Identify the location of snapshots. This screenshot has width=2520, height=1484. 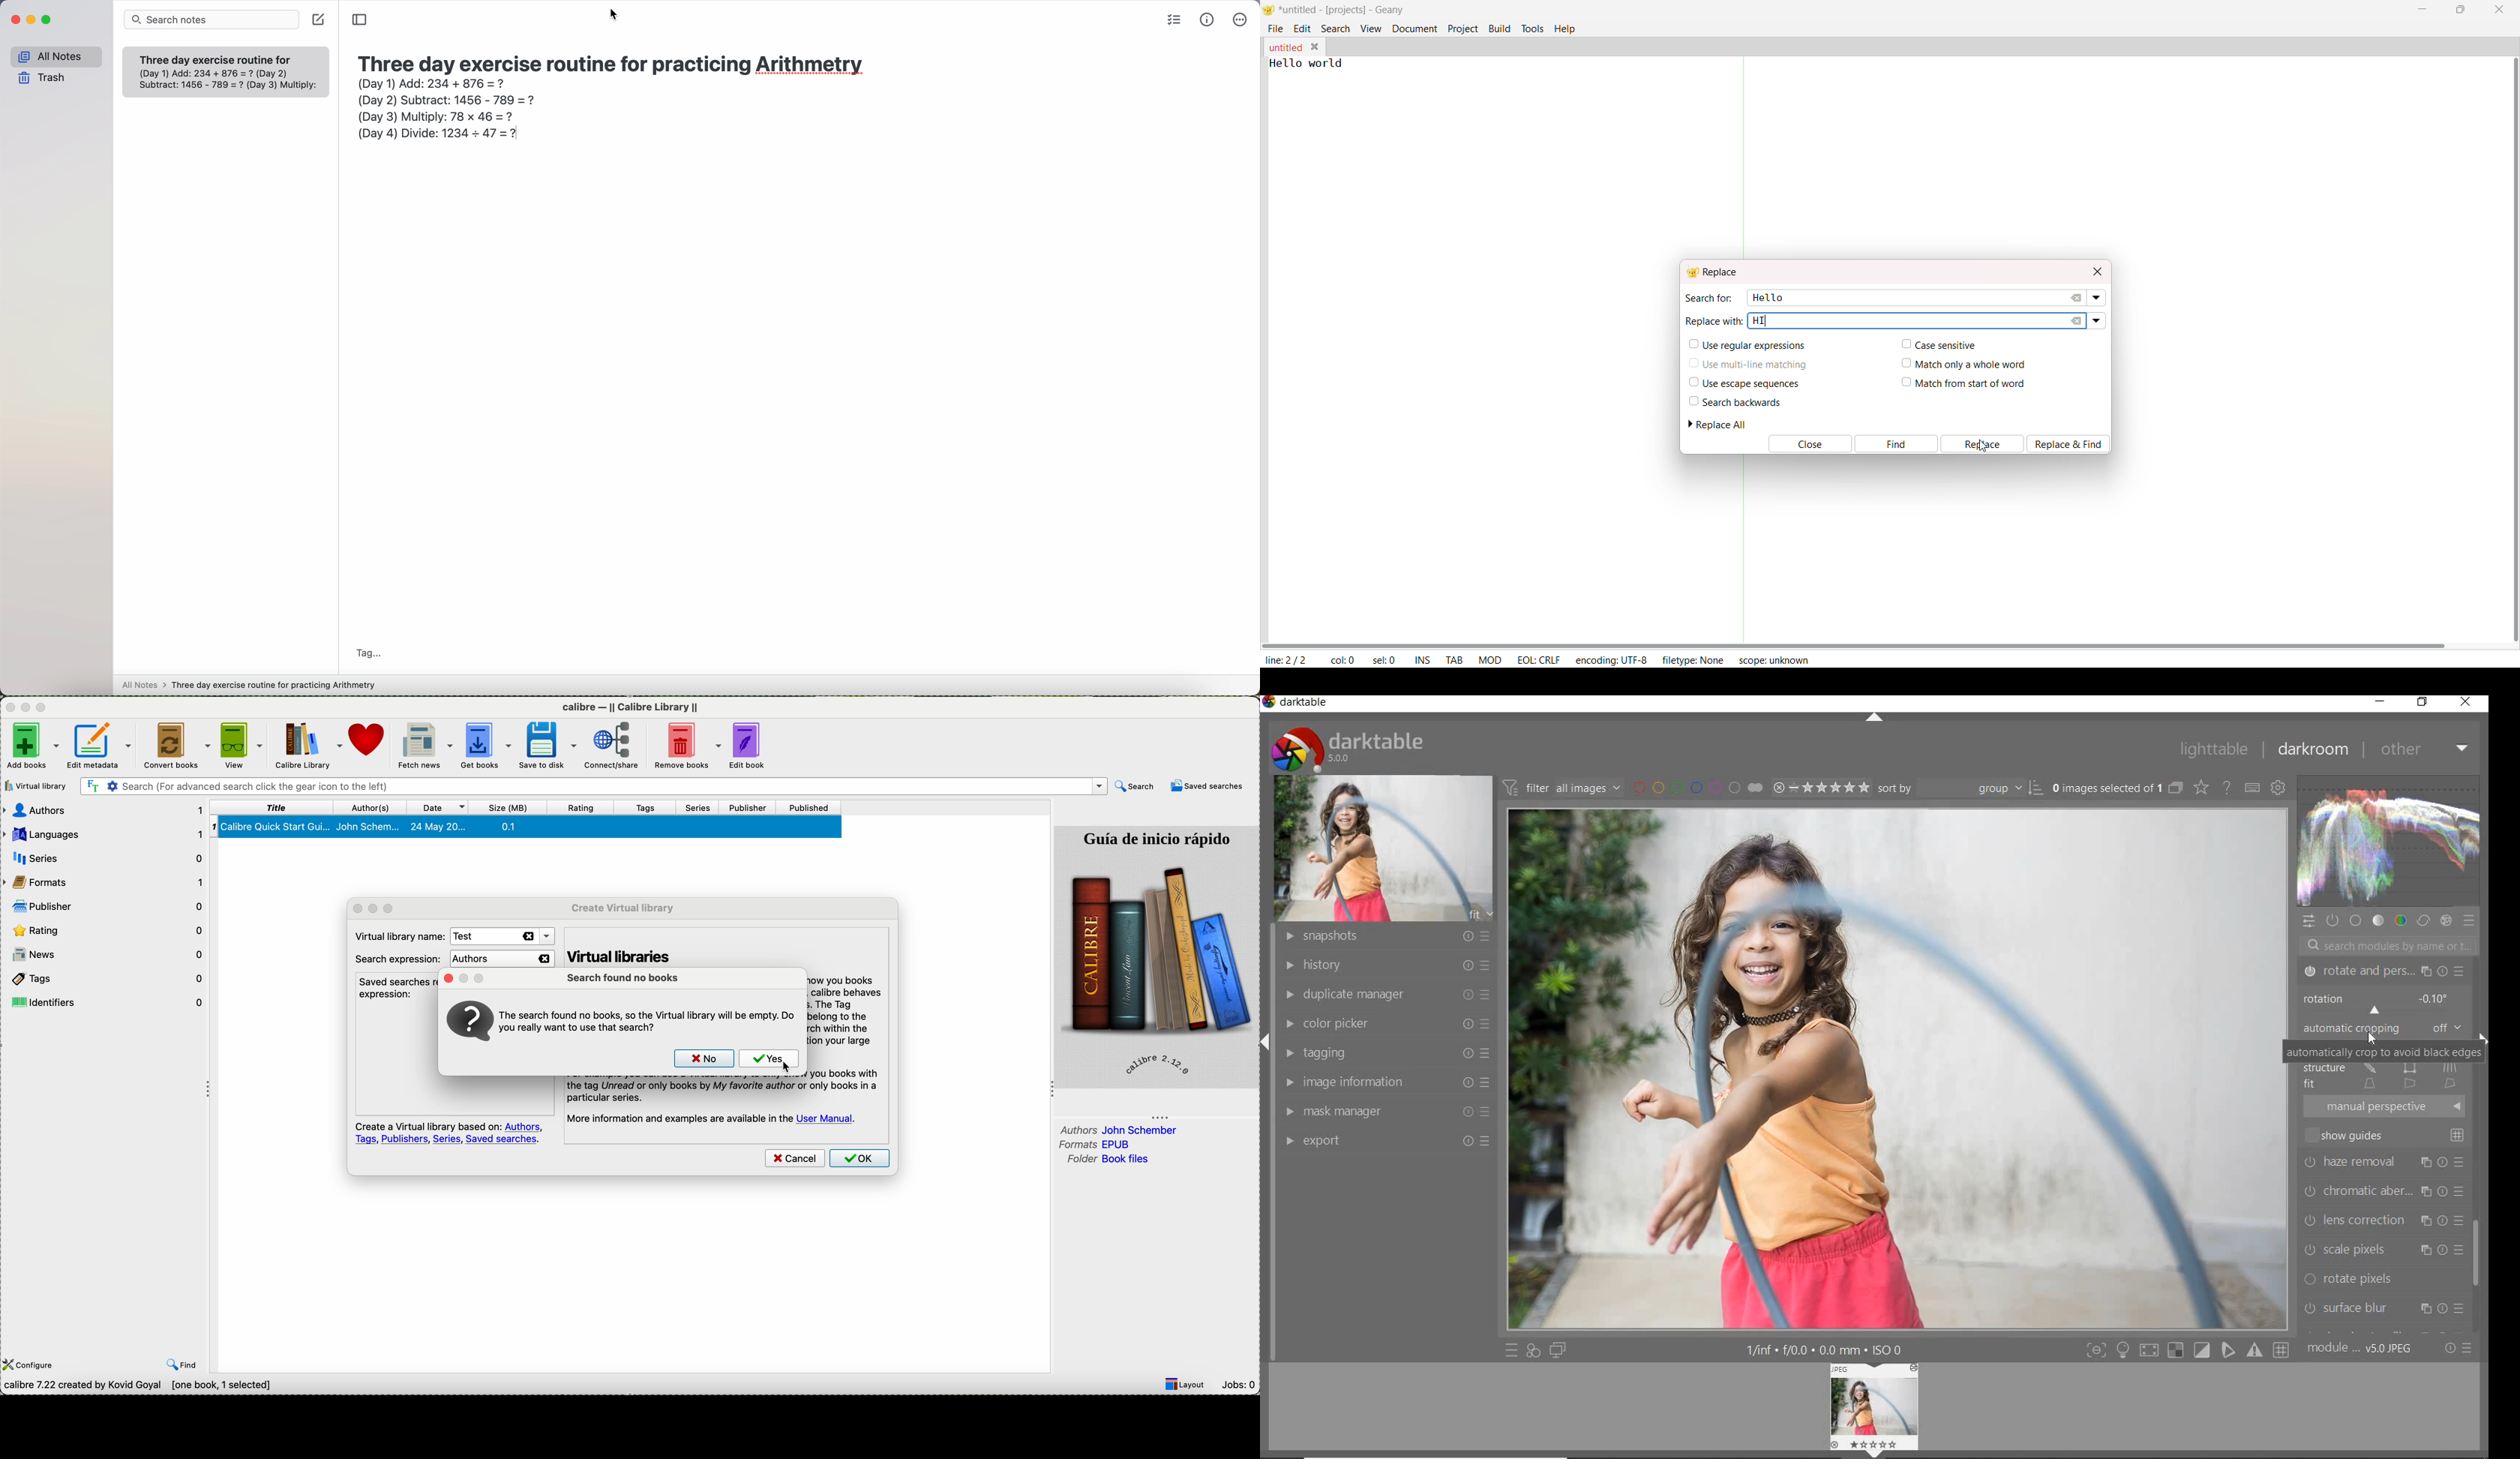
(1384, 937).